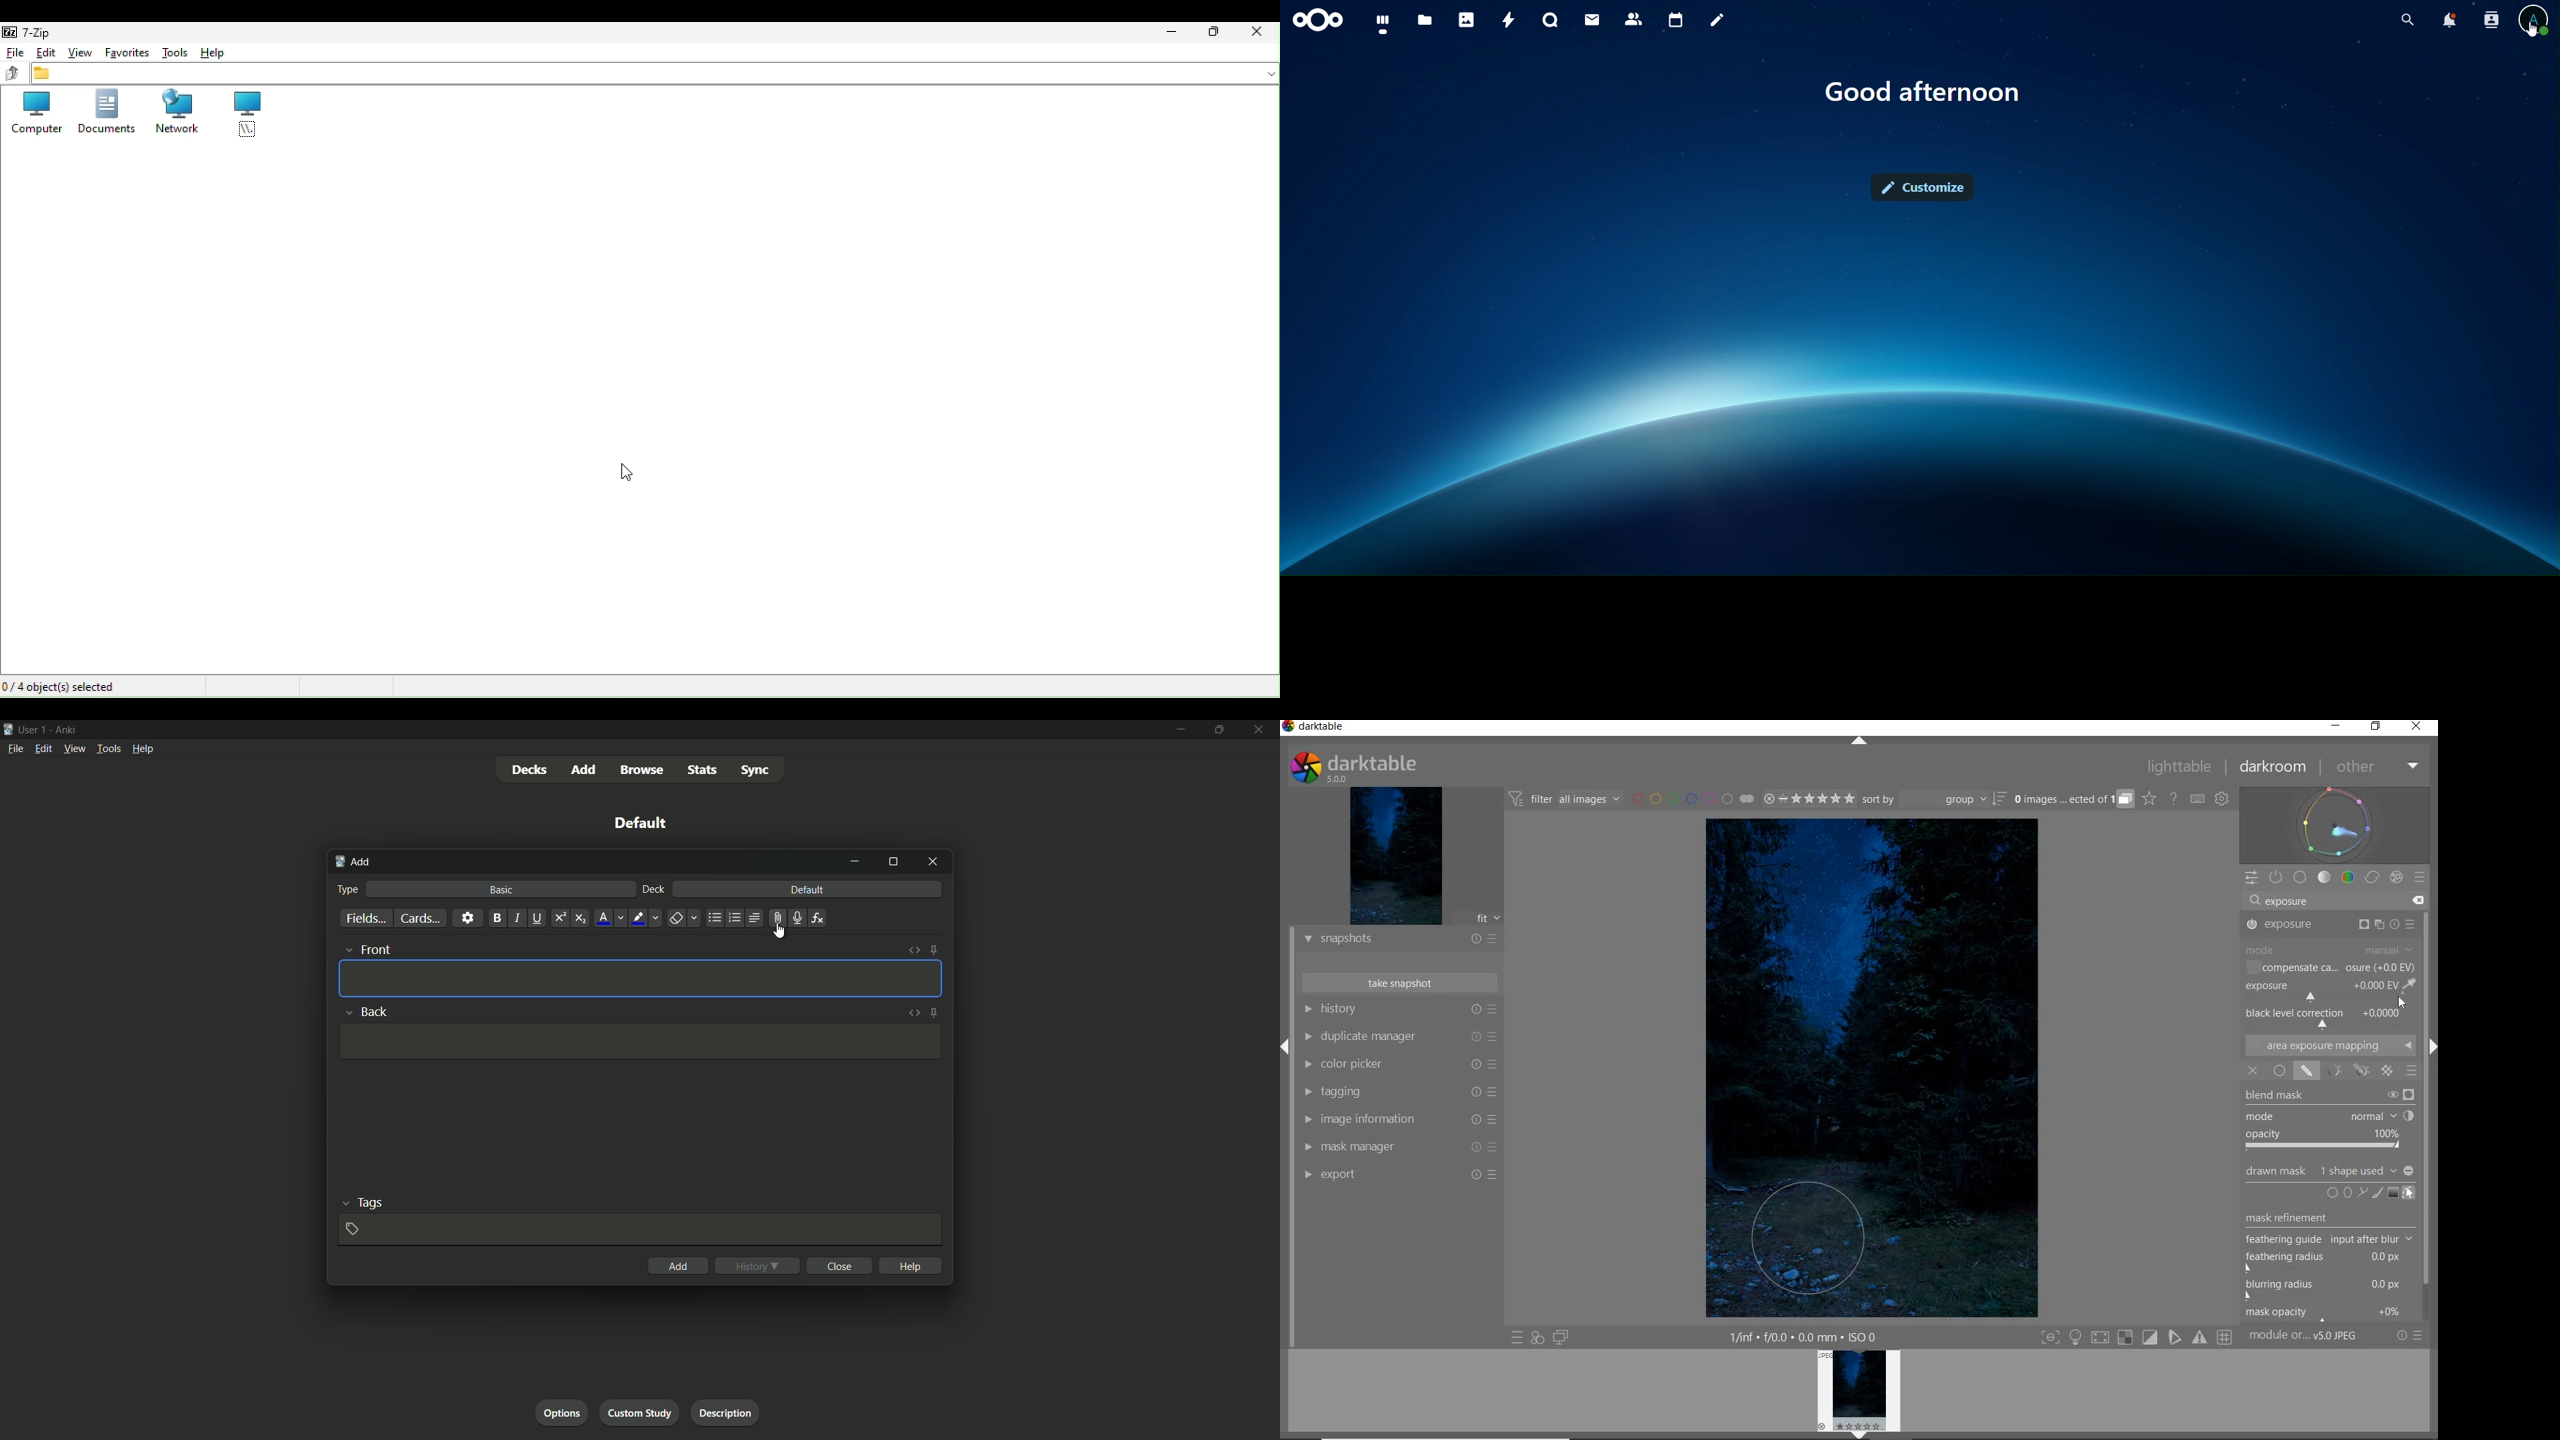  What do you see at coordinates (798, 918) in the screenshot?
I see `record audio` at bounding box center [798, 918].